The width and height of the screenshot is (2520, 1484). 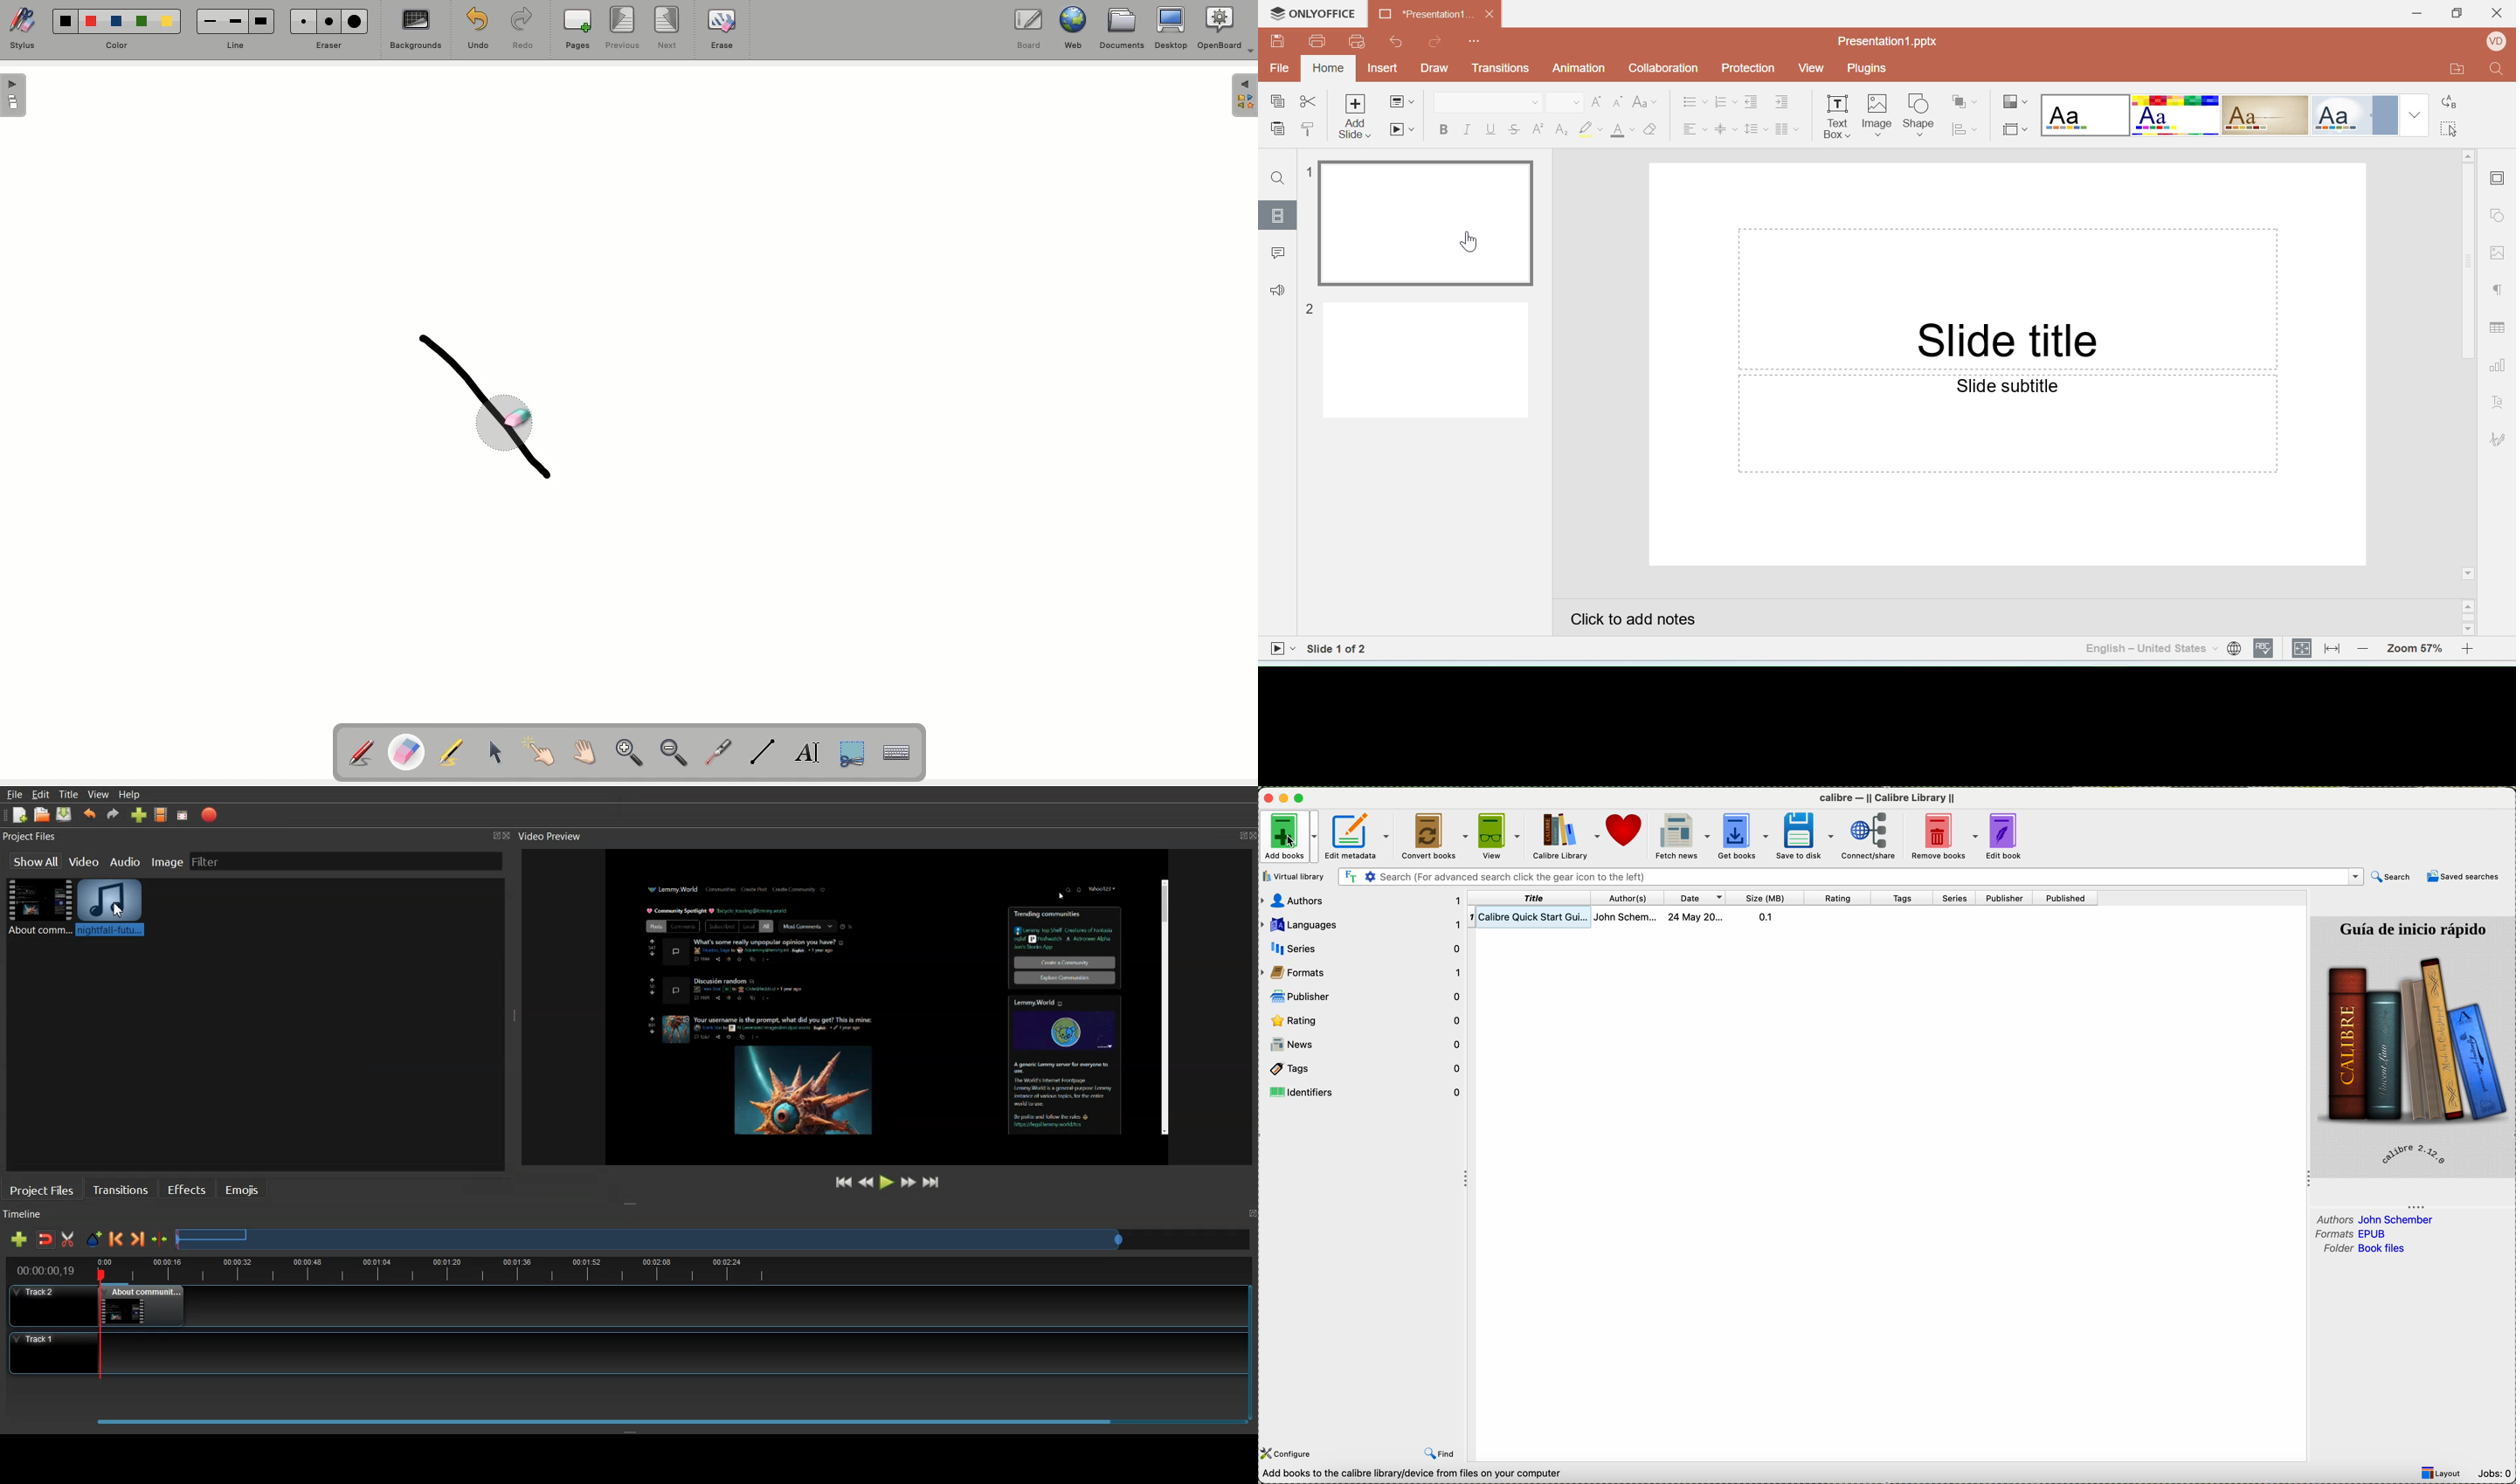 I want to click on Emojis, so click(x=243, y=1189).